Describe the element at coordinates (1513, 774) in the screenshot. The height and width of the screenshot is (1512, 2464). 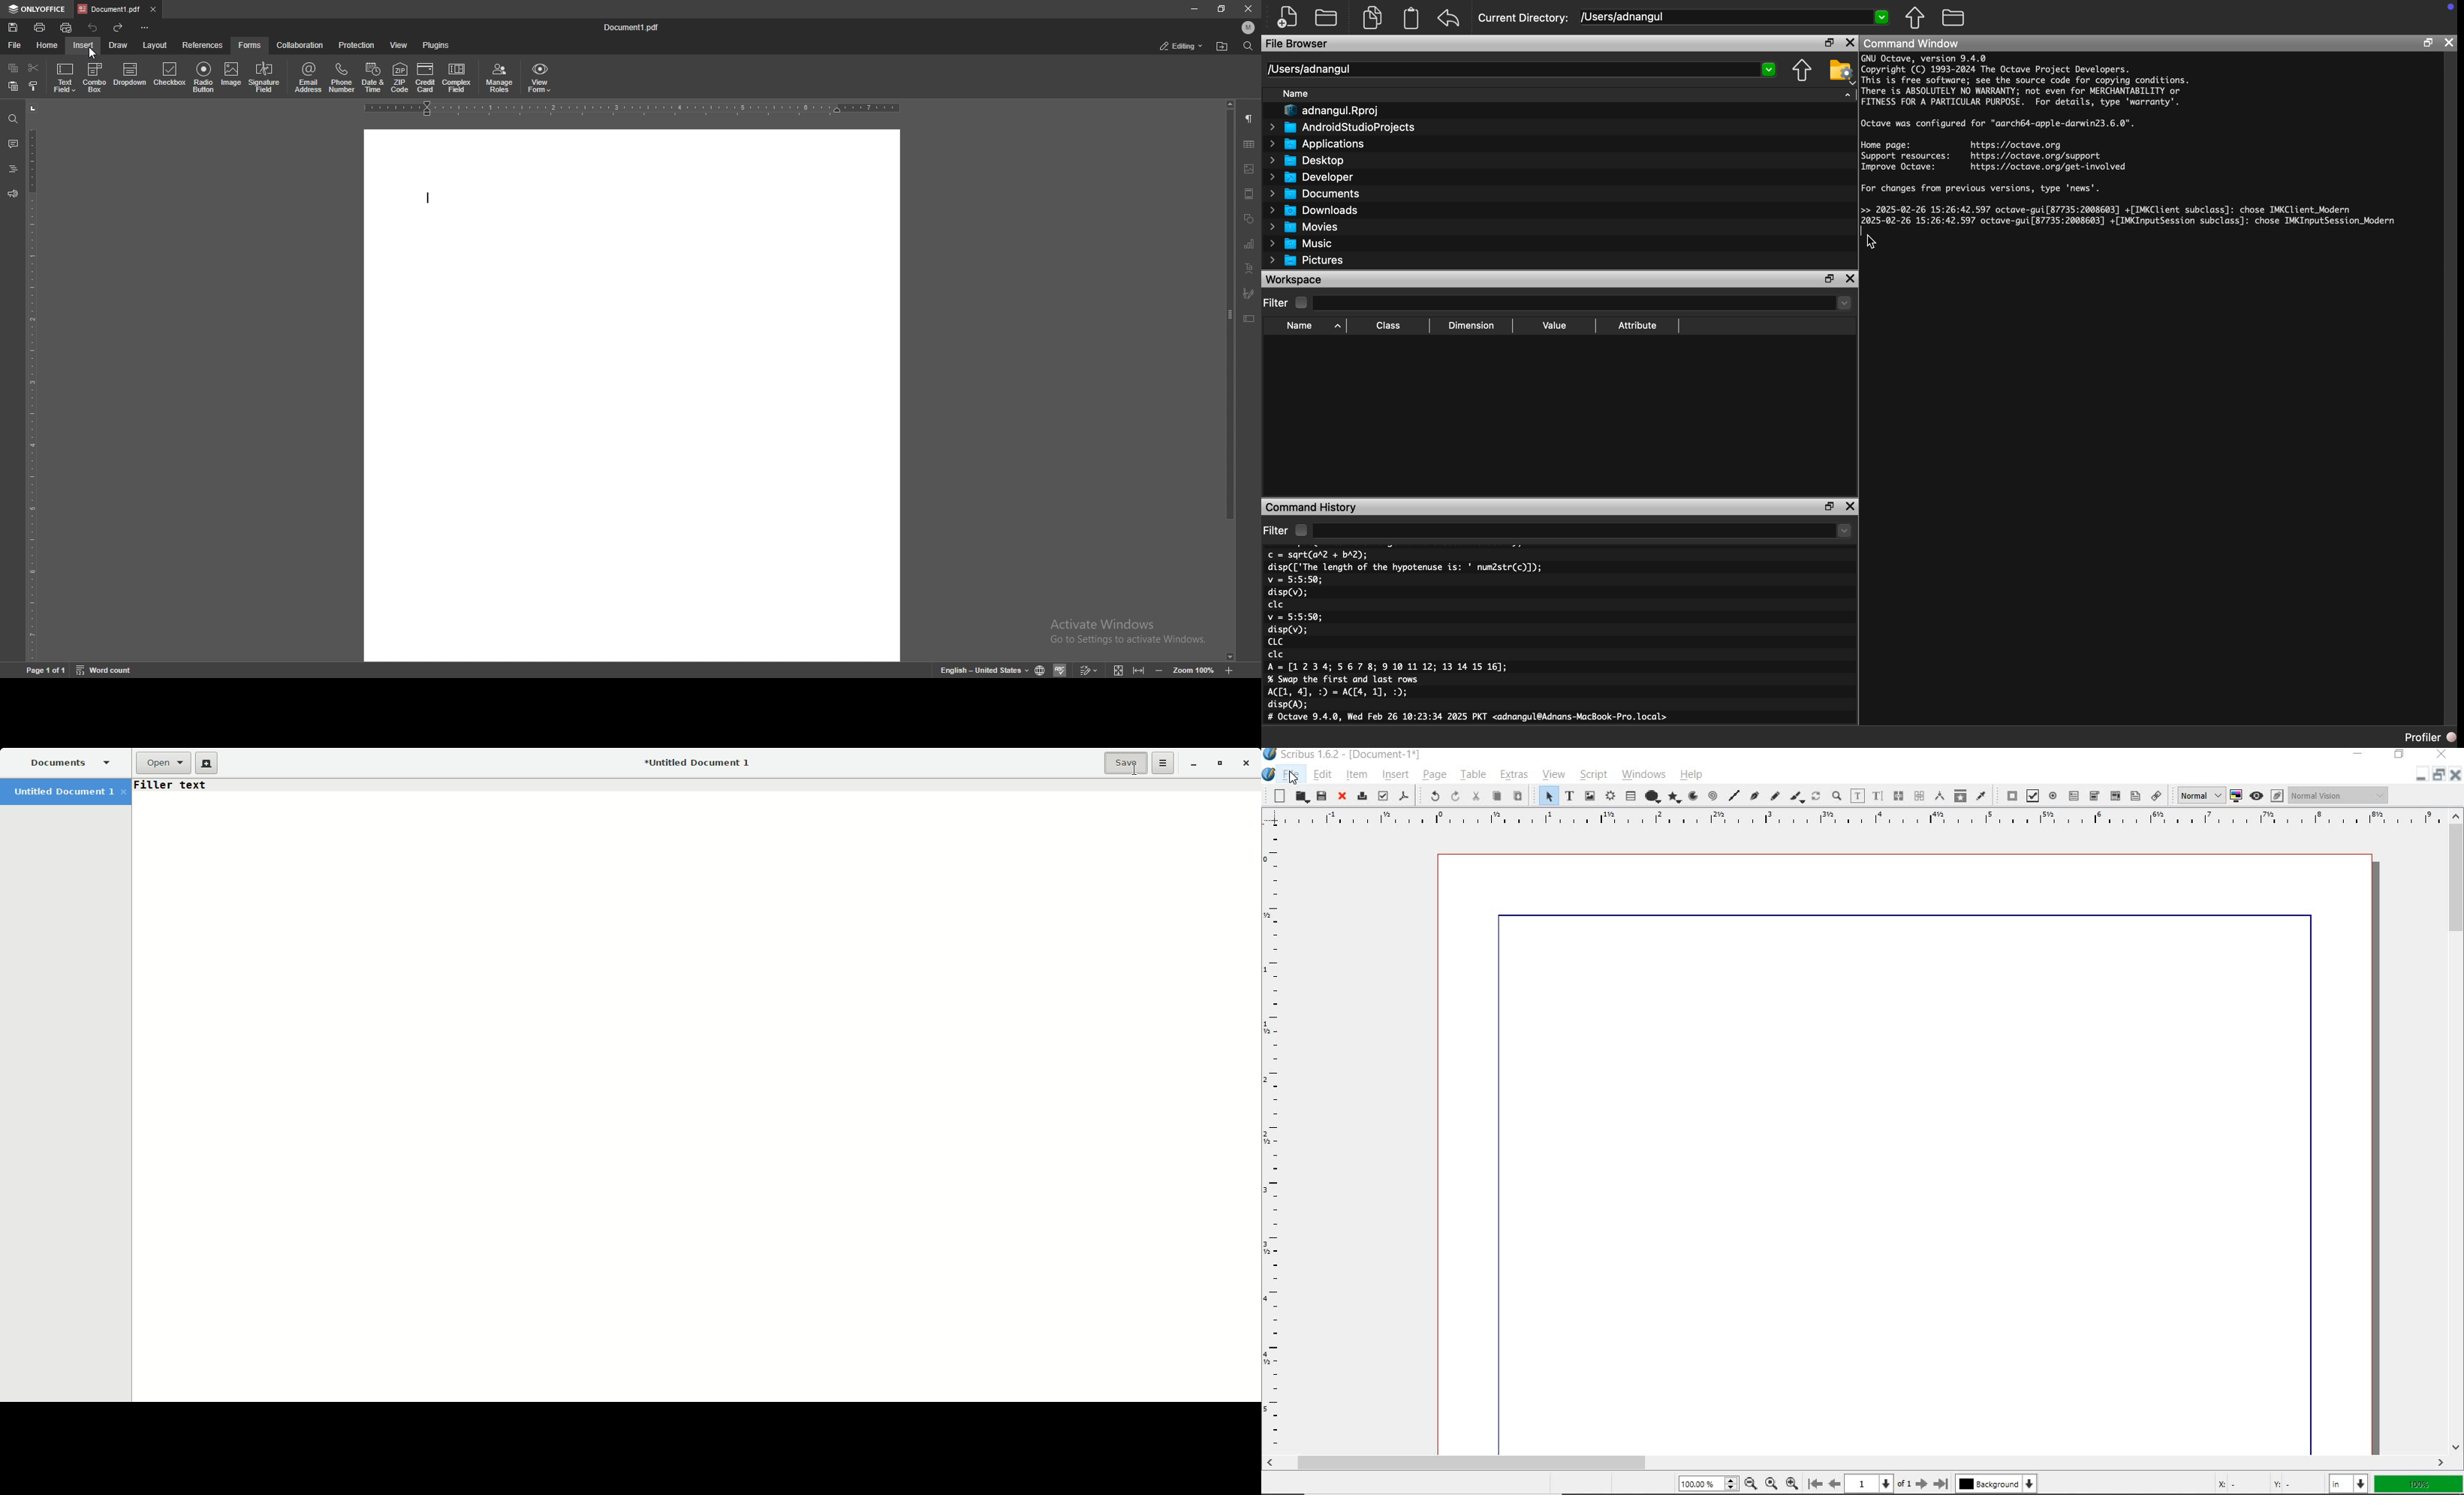
I see `extras` at that location.